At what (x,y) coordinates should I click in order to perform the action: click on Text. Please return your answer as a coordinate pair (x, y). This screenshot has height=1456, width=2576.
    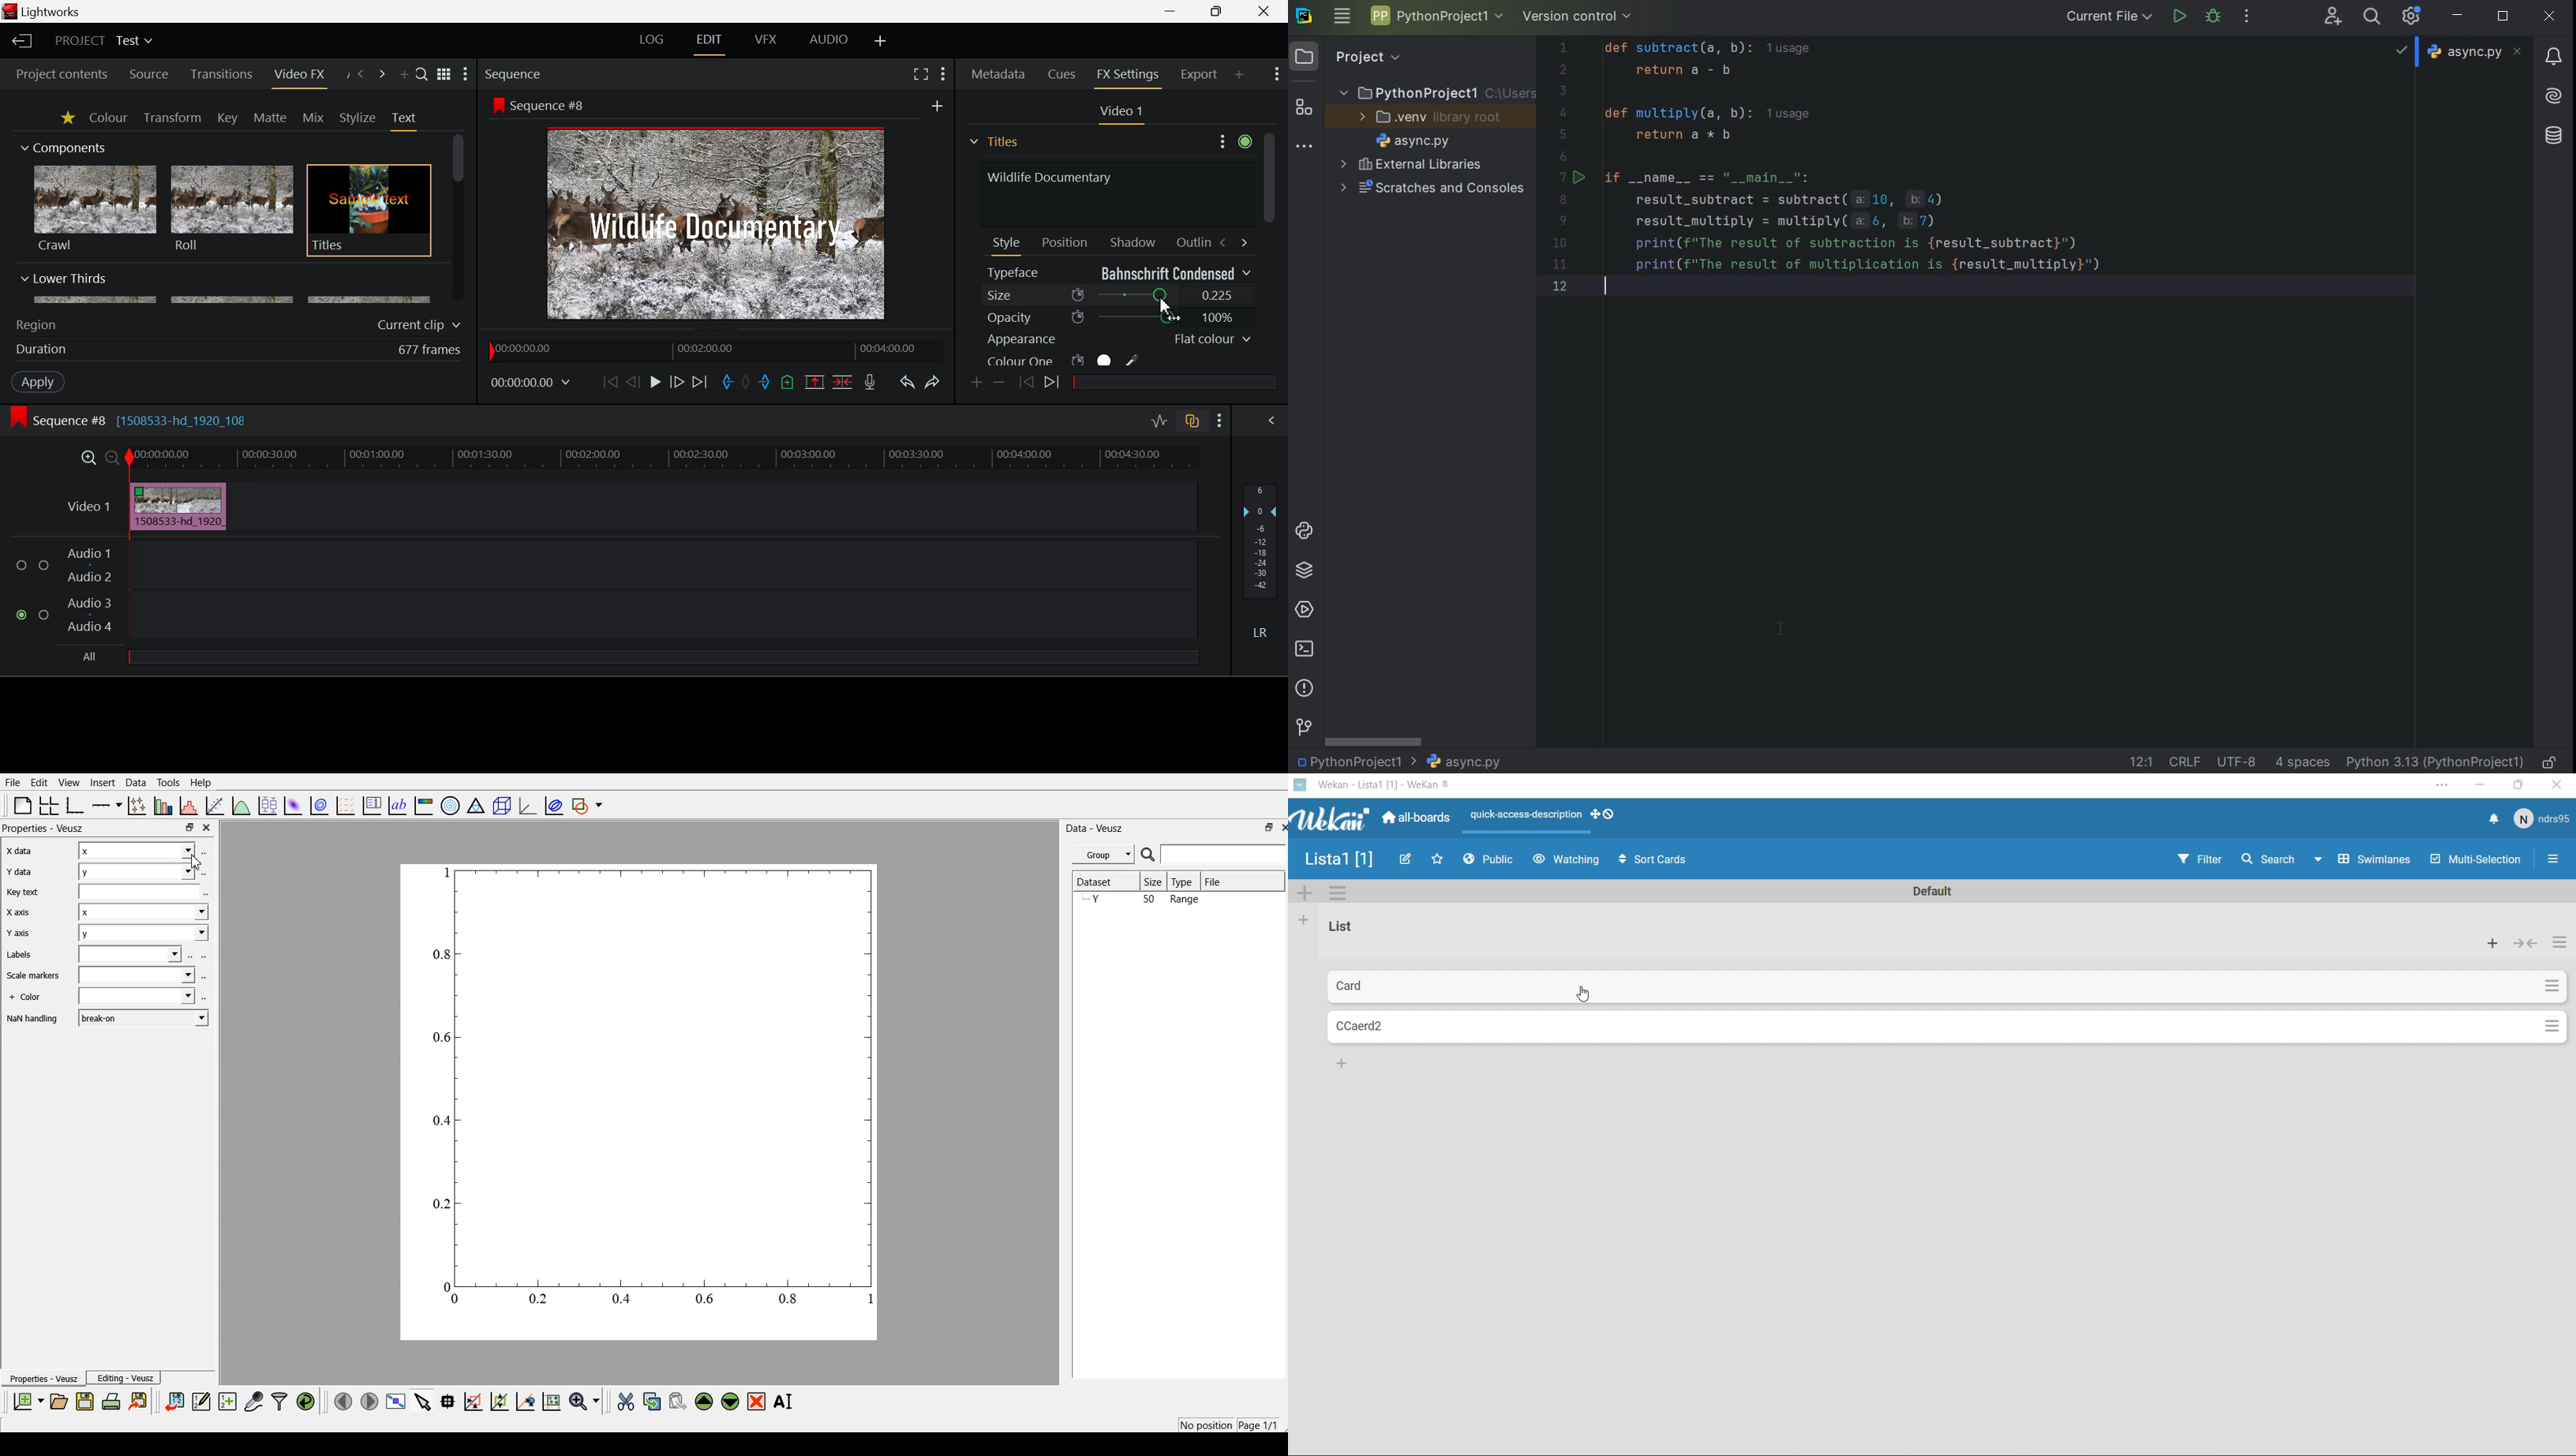
    Looking at the image, I should click on (1926, 890).